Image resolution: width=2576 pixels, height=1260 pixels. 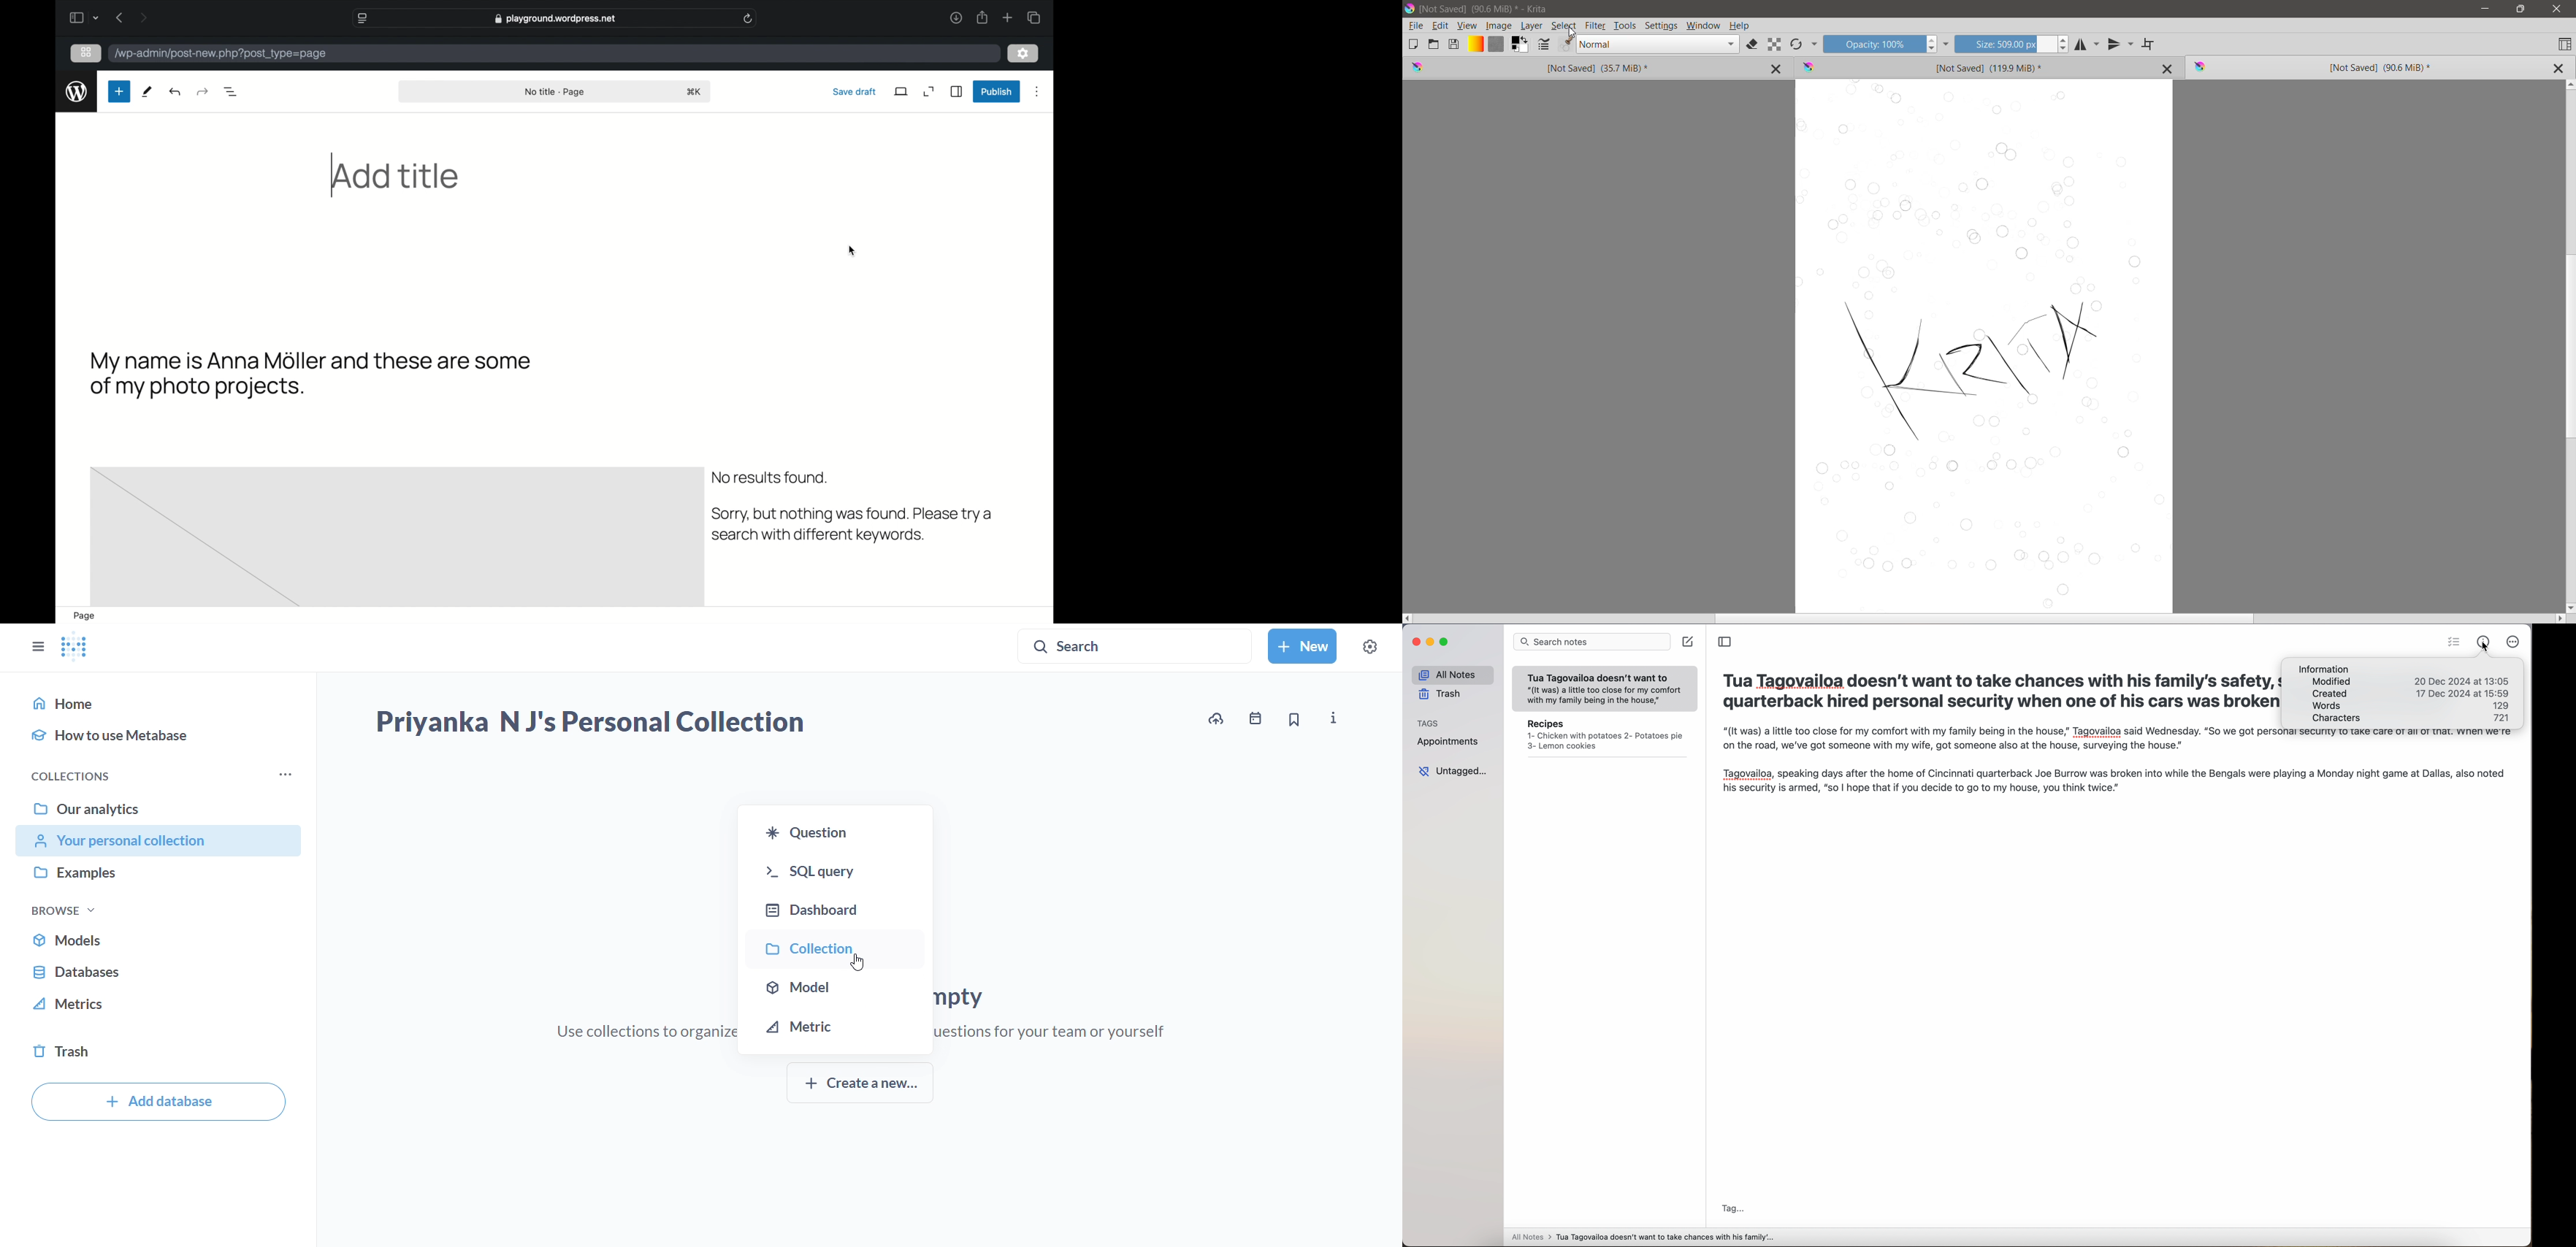 I want to click on undo, so click(x=202, y=91).